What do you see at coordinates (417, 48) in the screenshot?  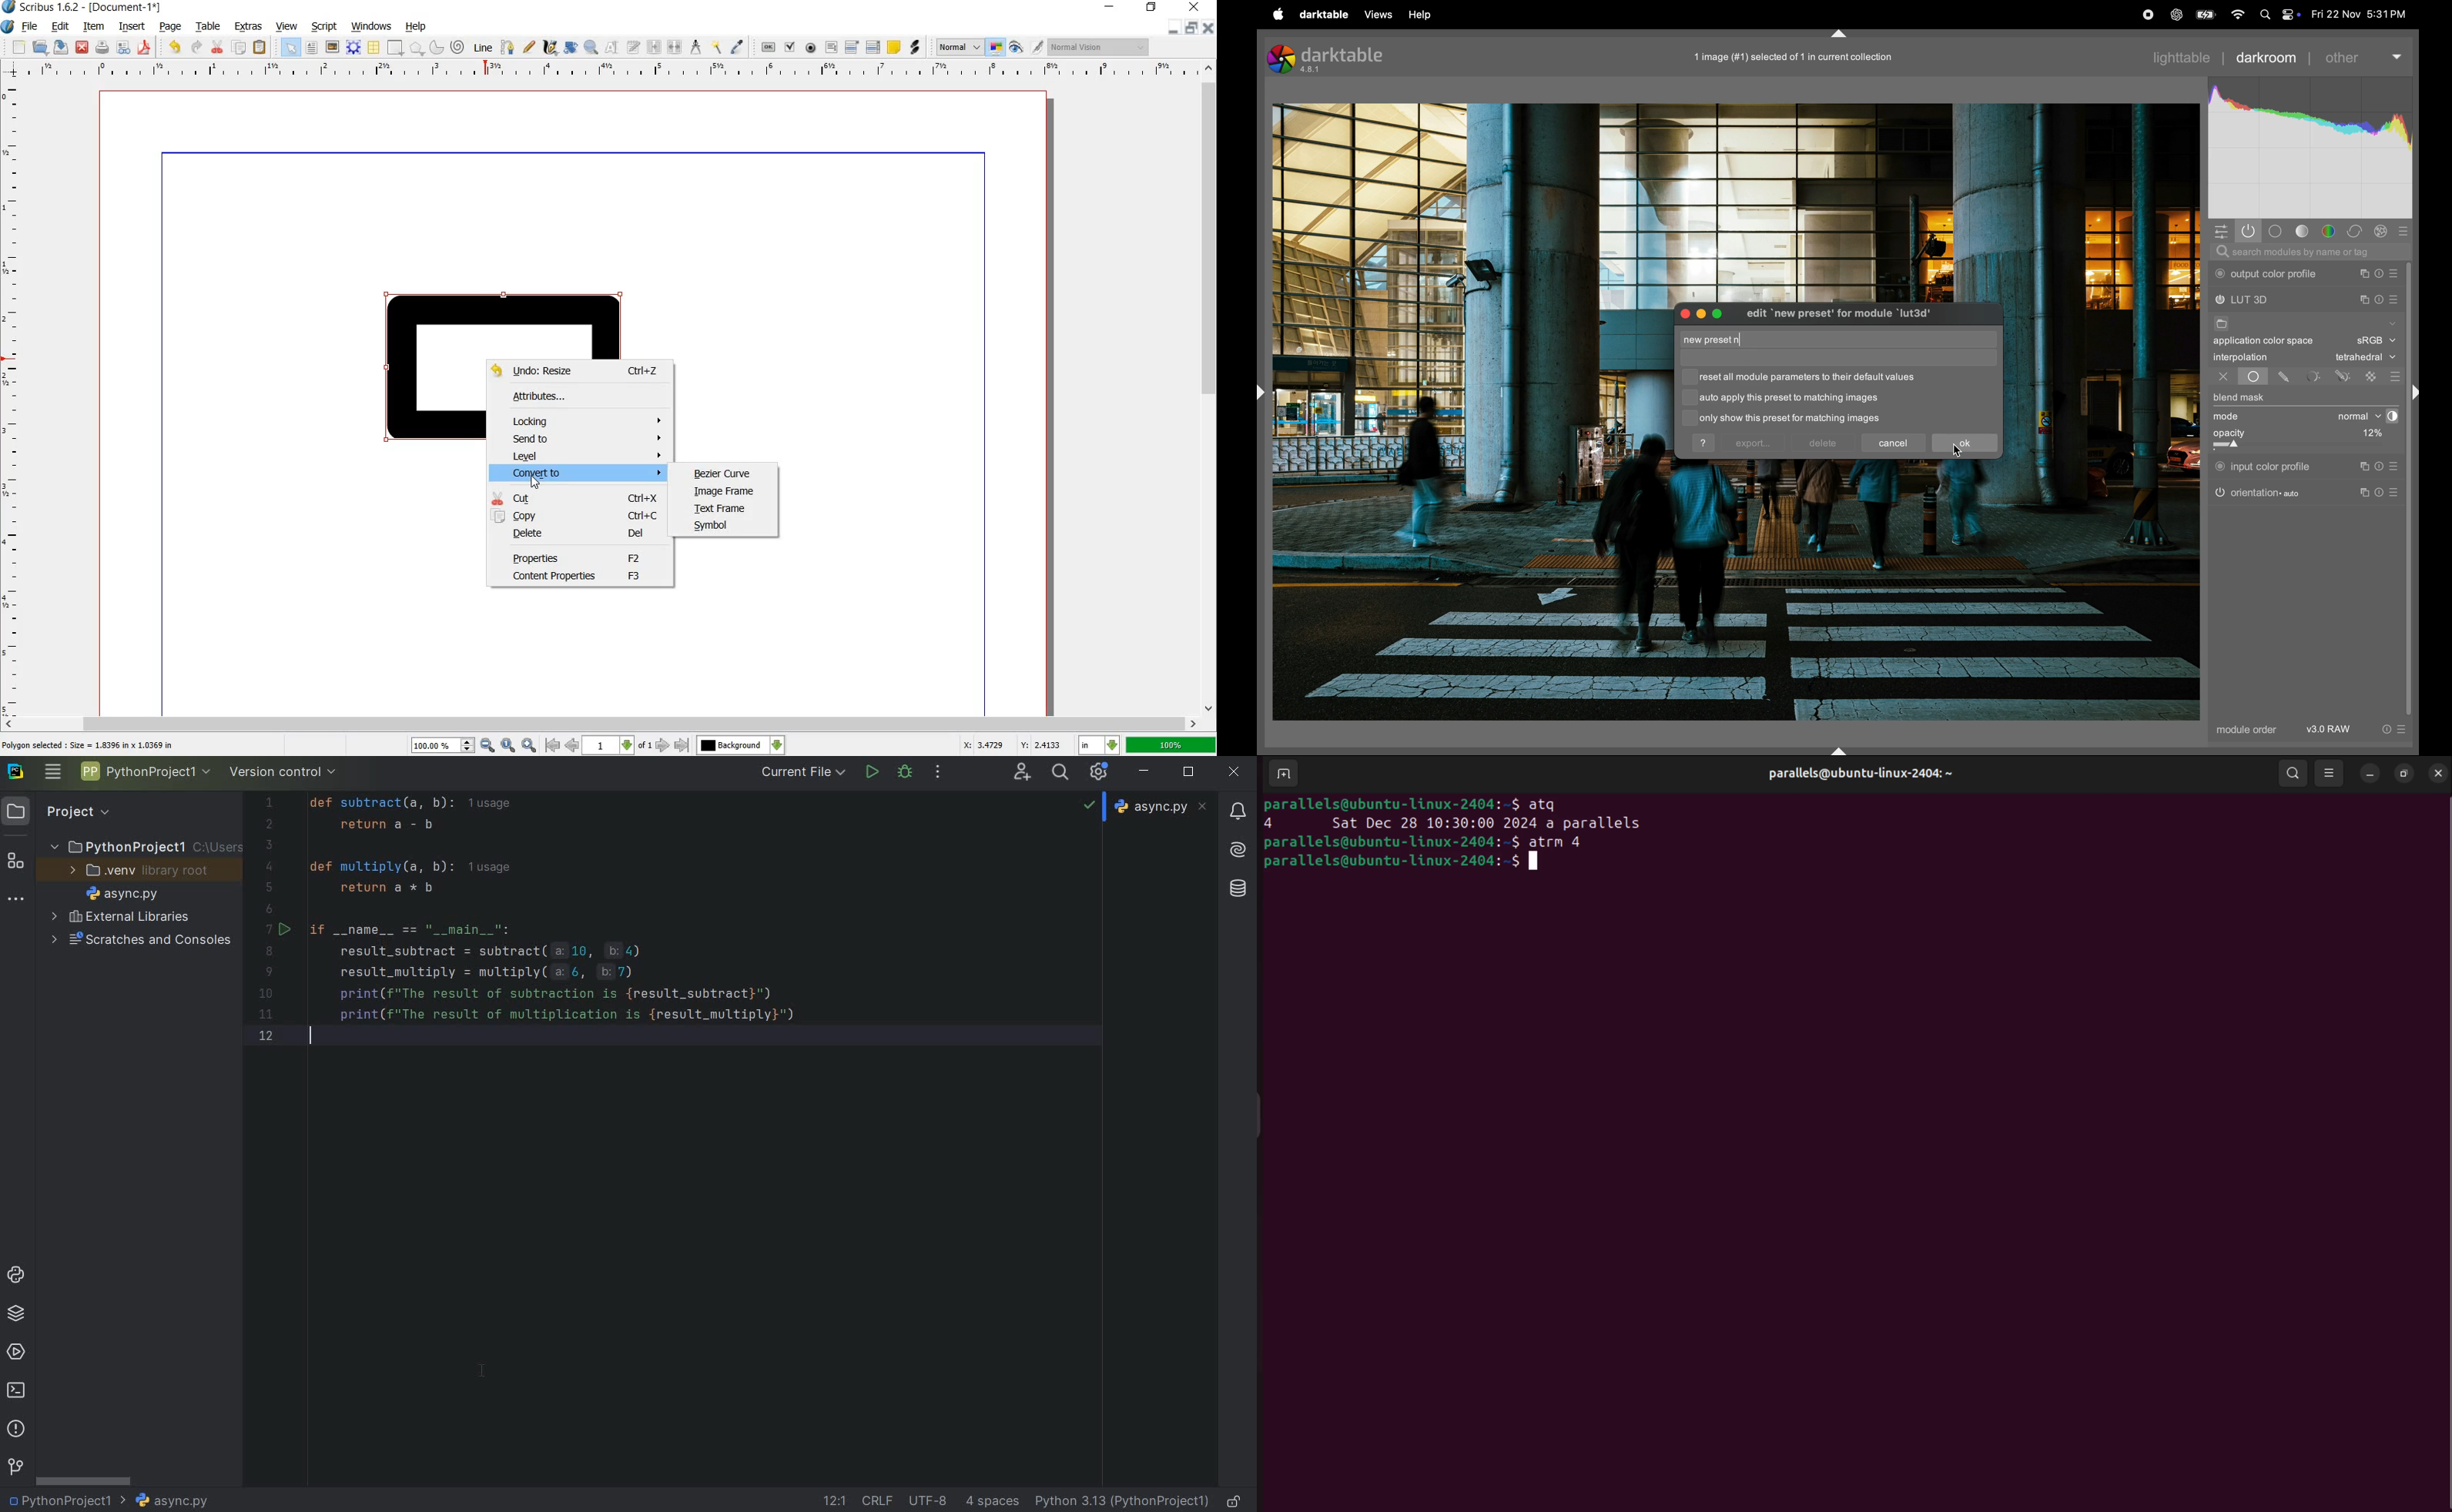 I see `polygon` at bounding box center [417, 48].